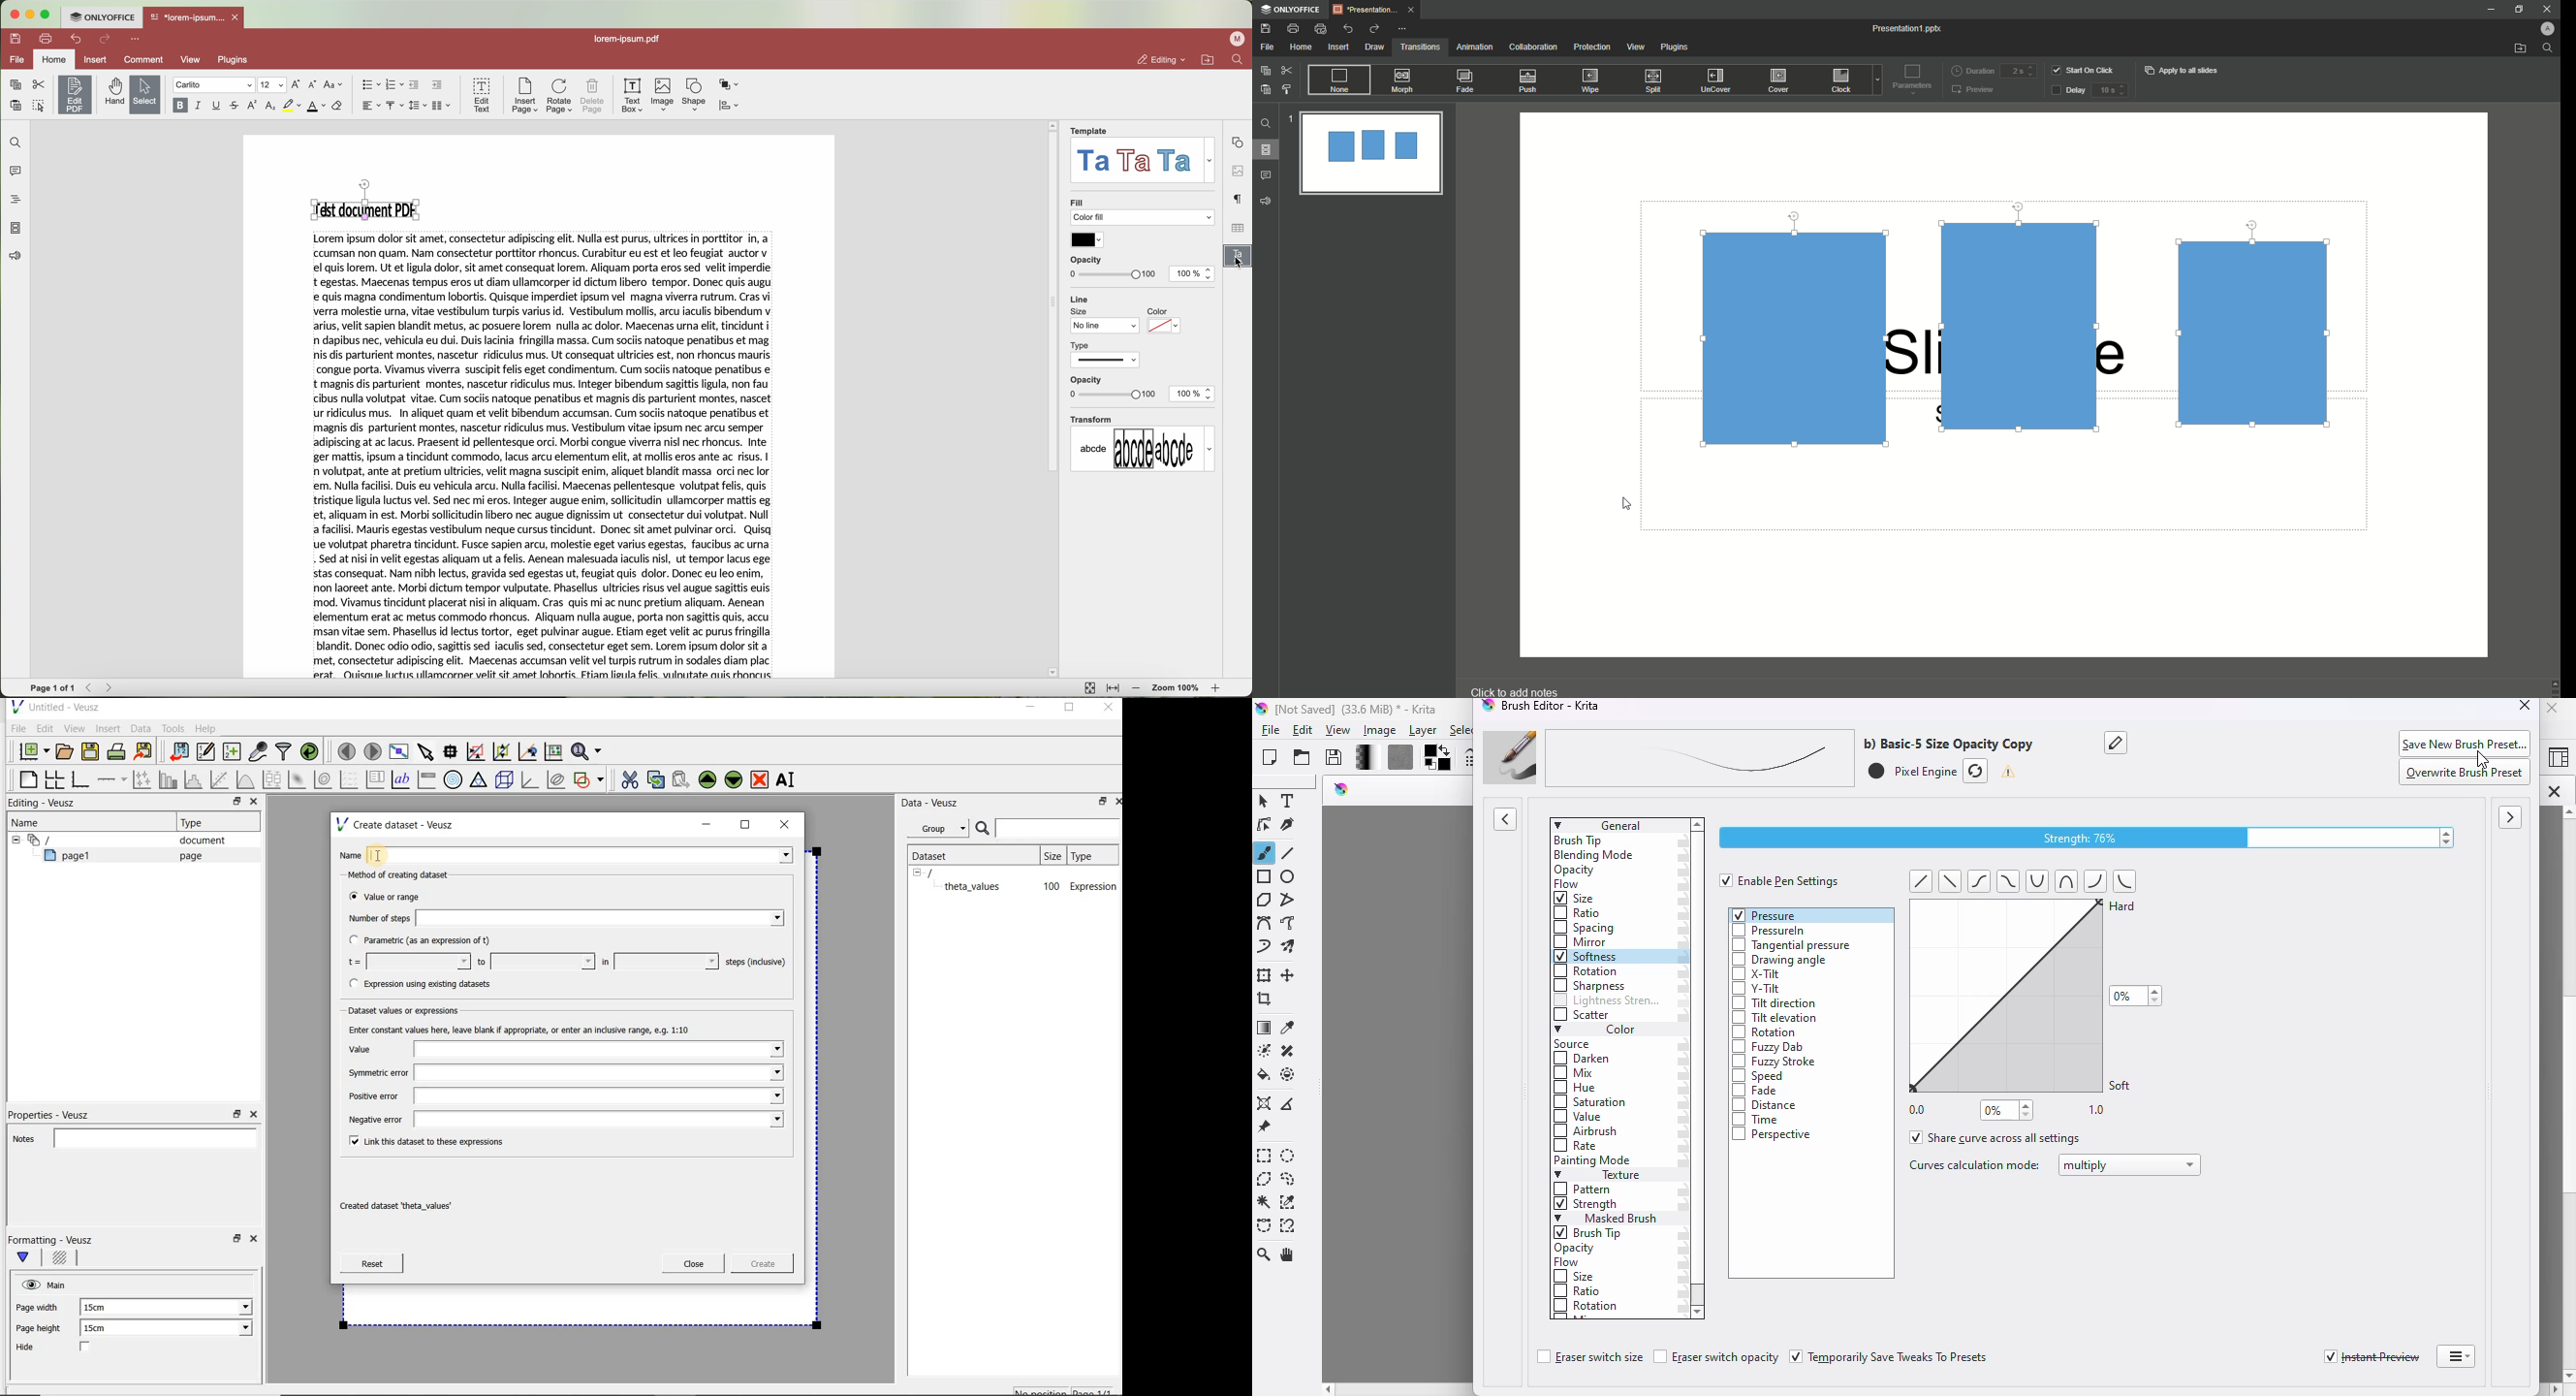 The width and height of the screenshot is (2576, 1400). What do you see at coordinates (337, 107) in the screenshot?
I see `clear style` at bounding box center [337, 107].